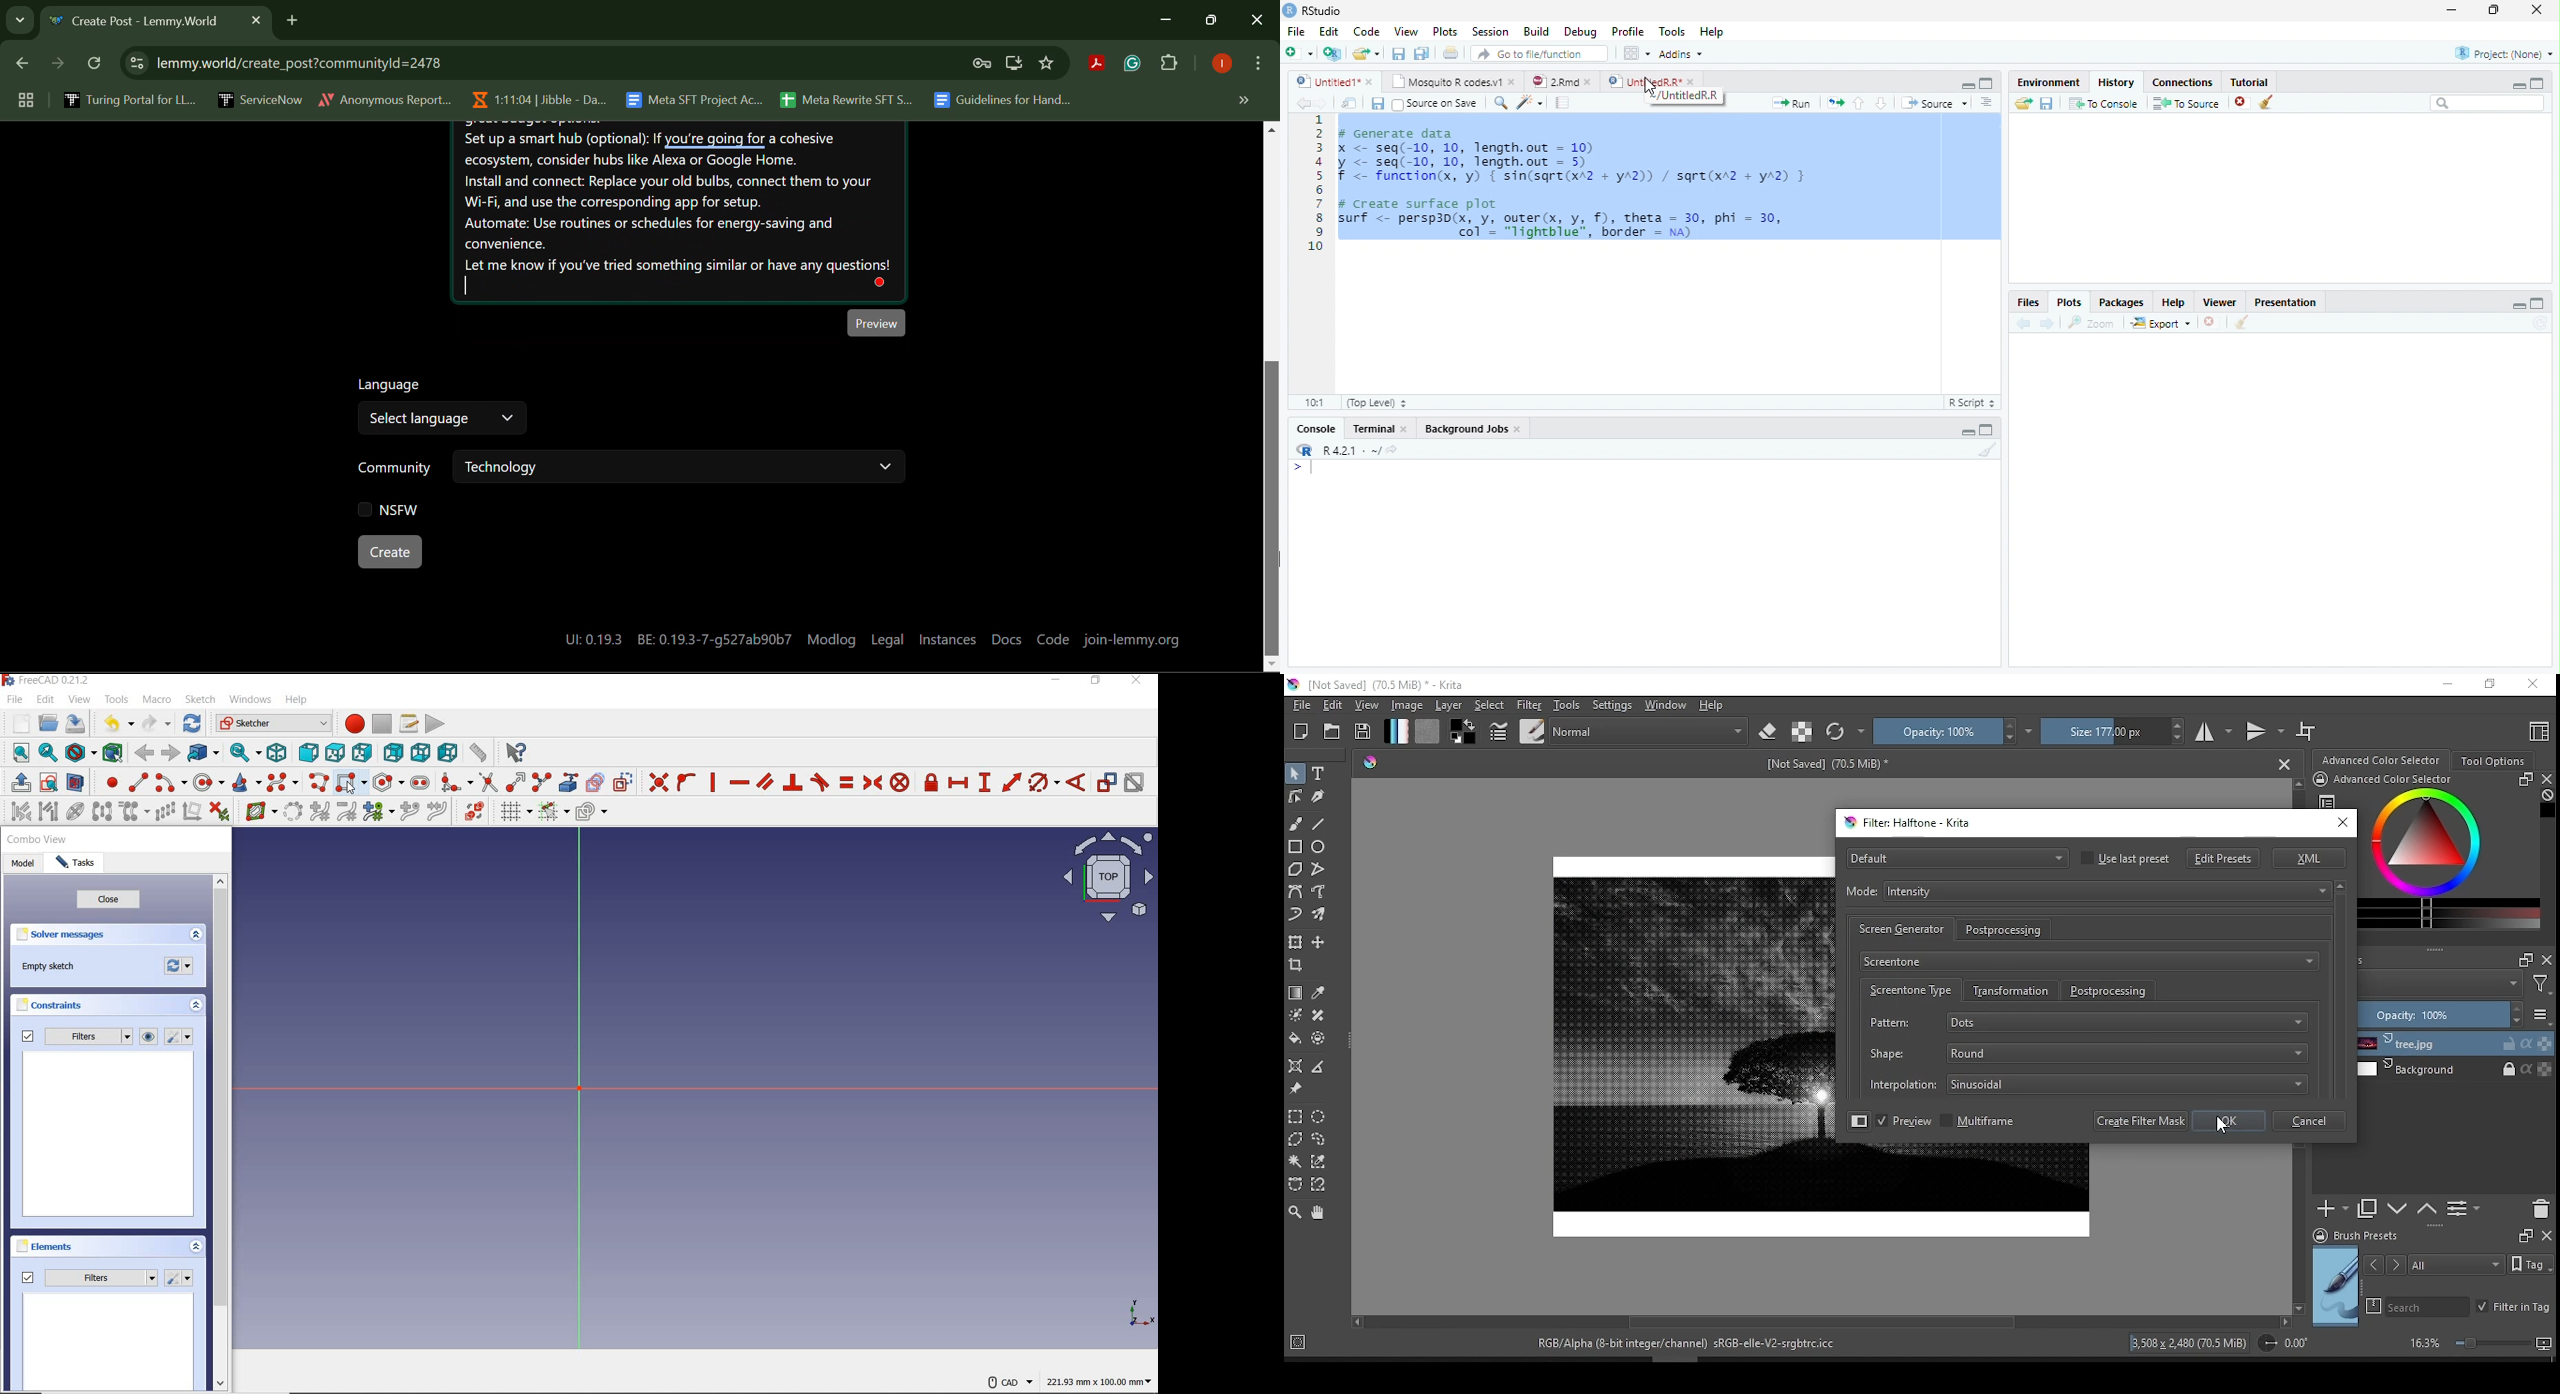 The width and height of the screenshot is (2576, 1400). What do you see at coordinates (1489, 32) in the screenshot?
I see `Session` at bounding box center [1489, 32].